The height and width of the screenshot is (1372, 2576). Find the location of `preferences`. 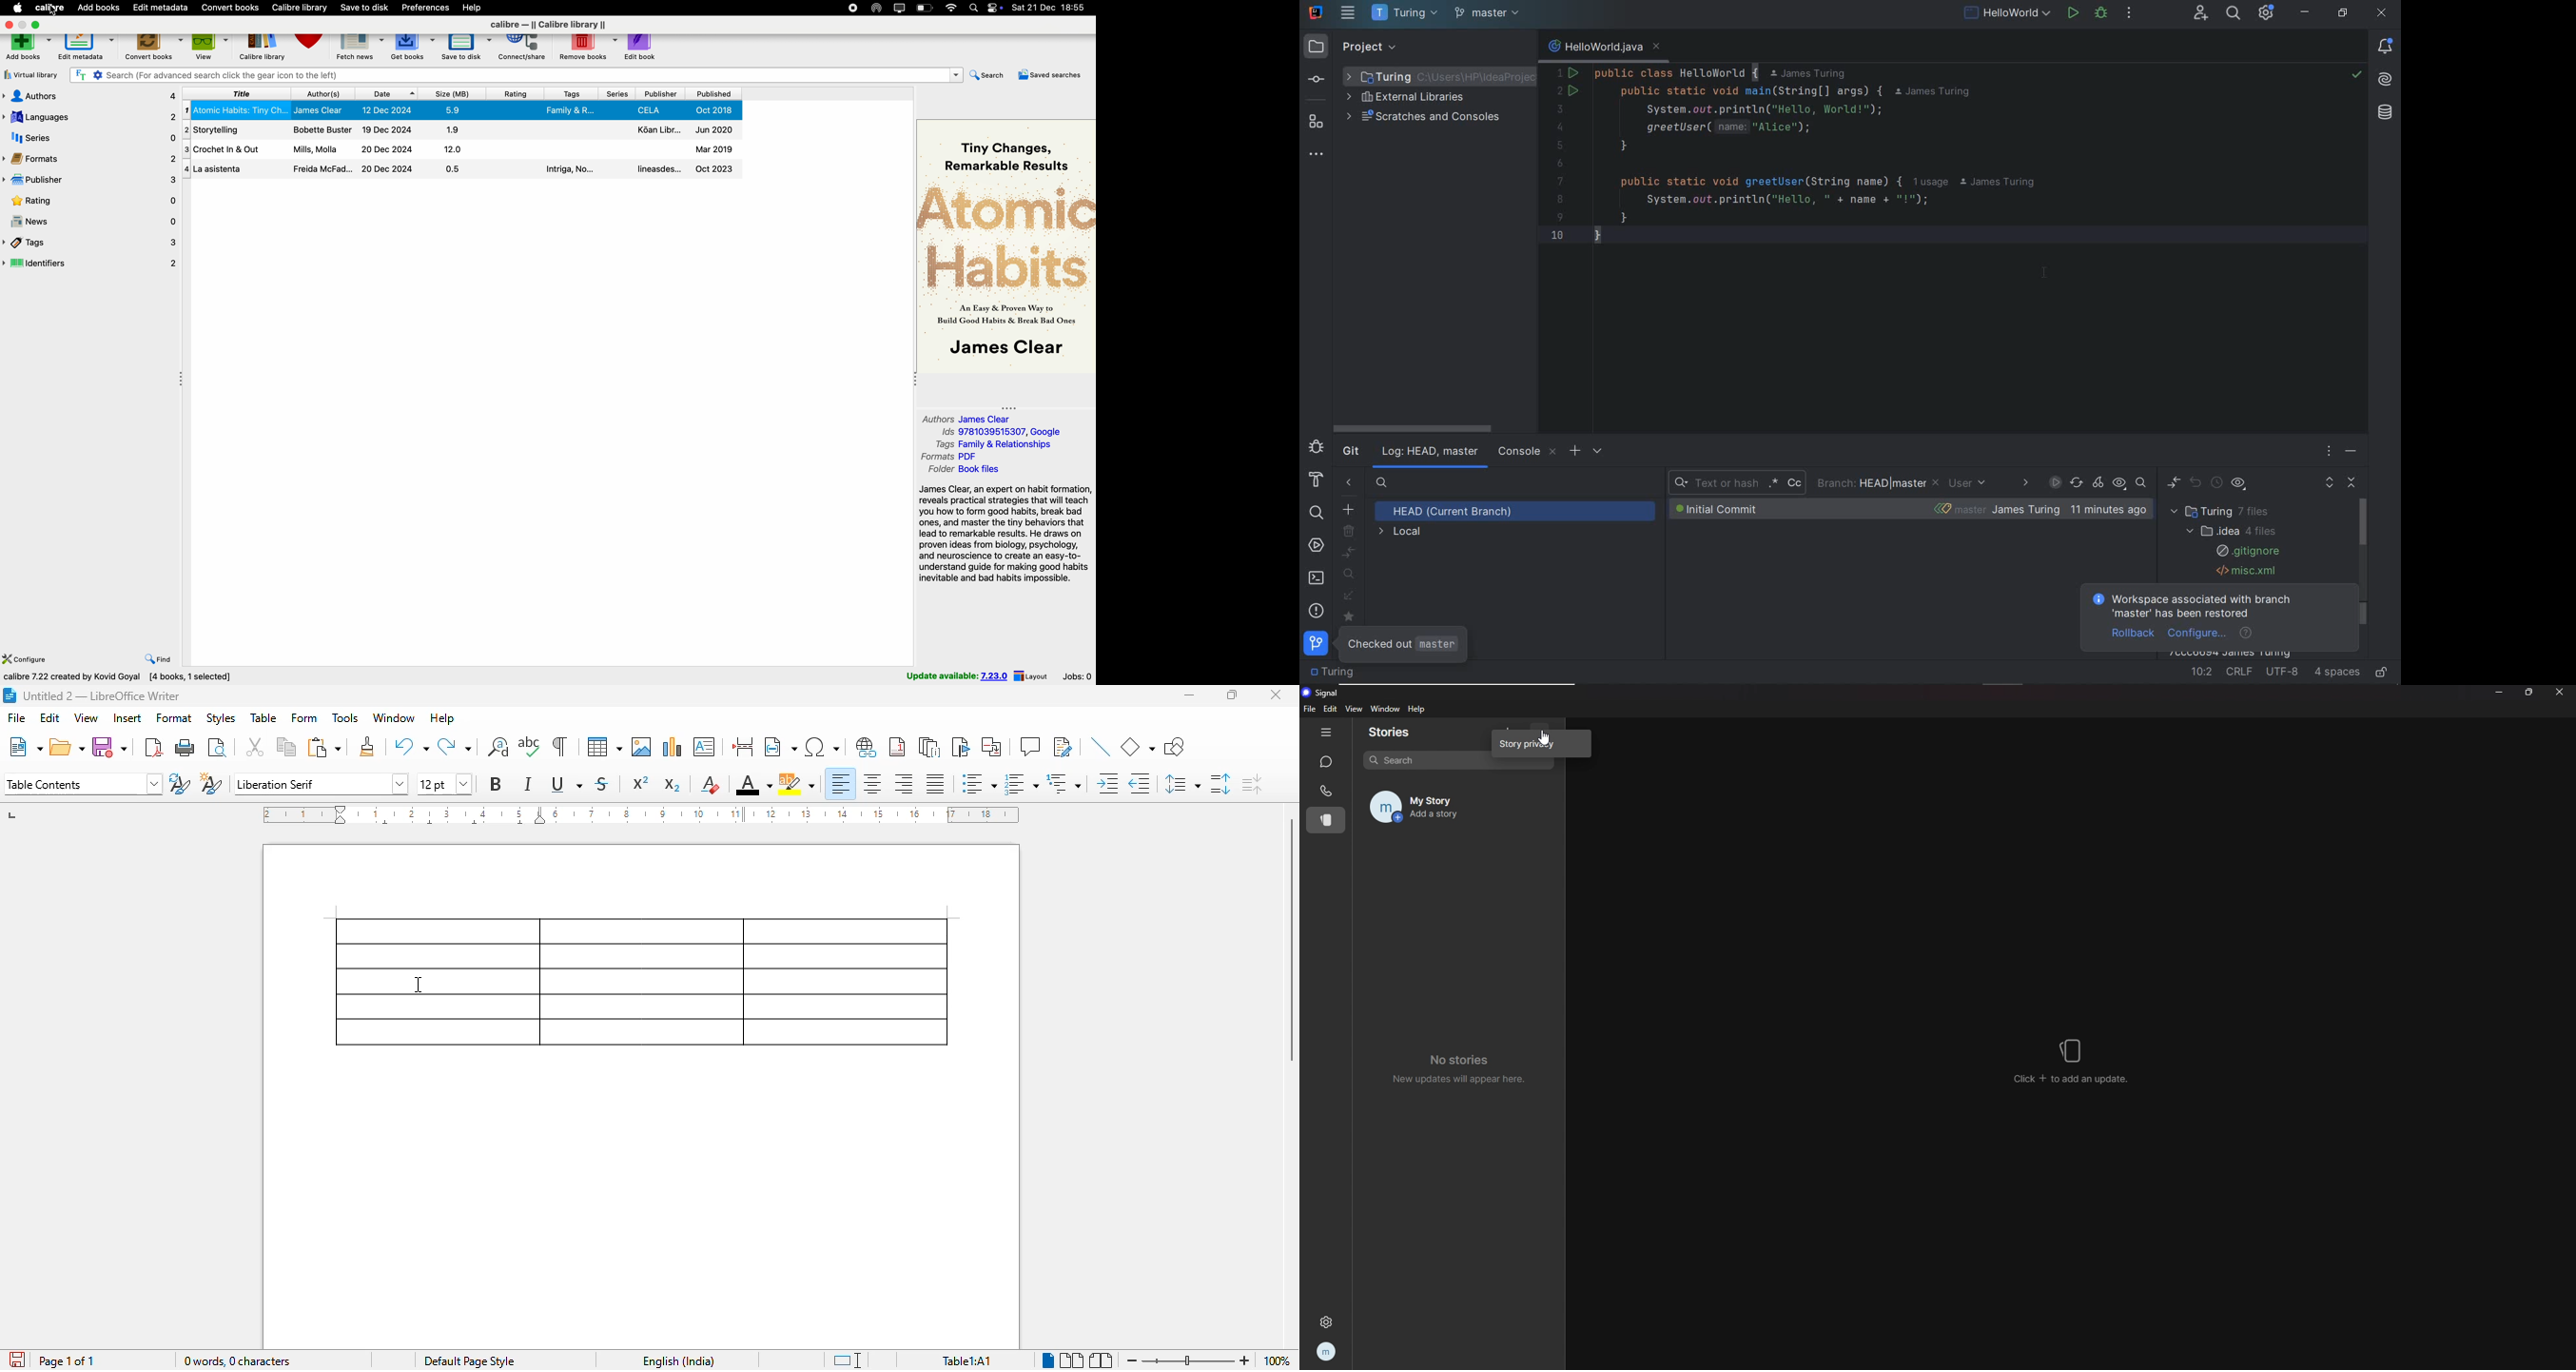

preferences is located at coordinates (427, 7).